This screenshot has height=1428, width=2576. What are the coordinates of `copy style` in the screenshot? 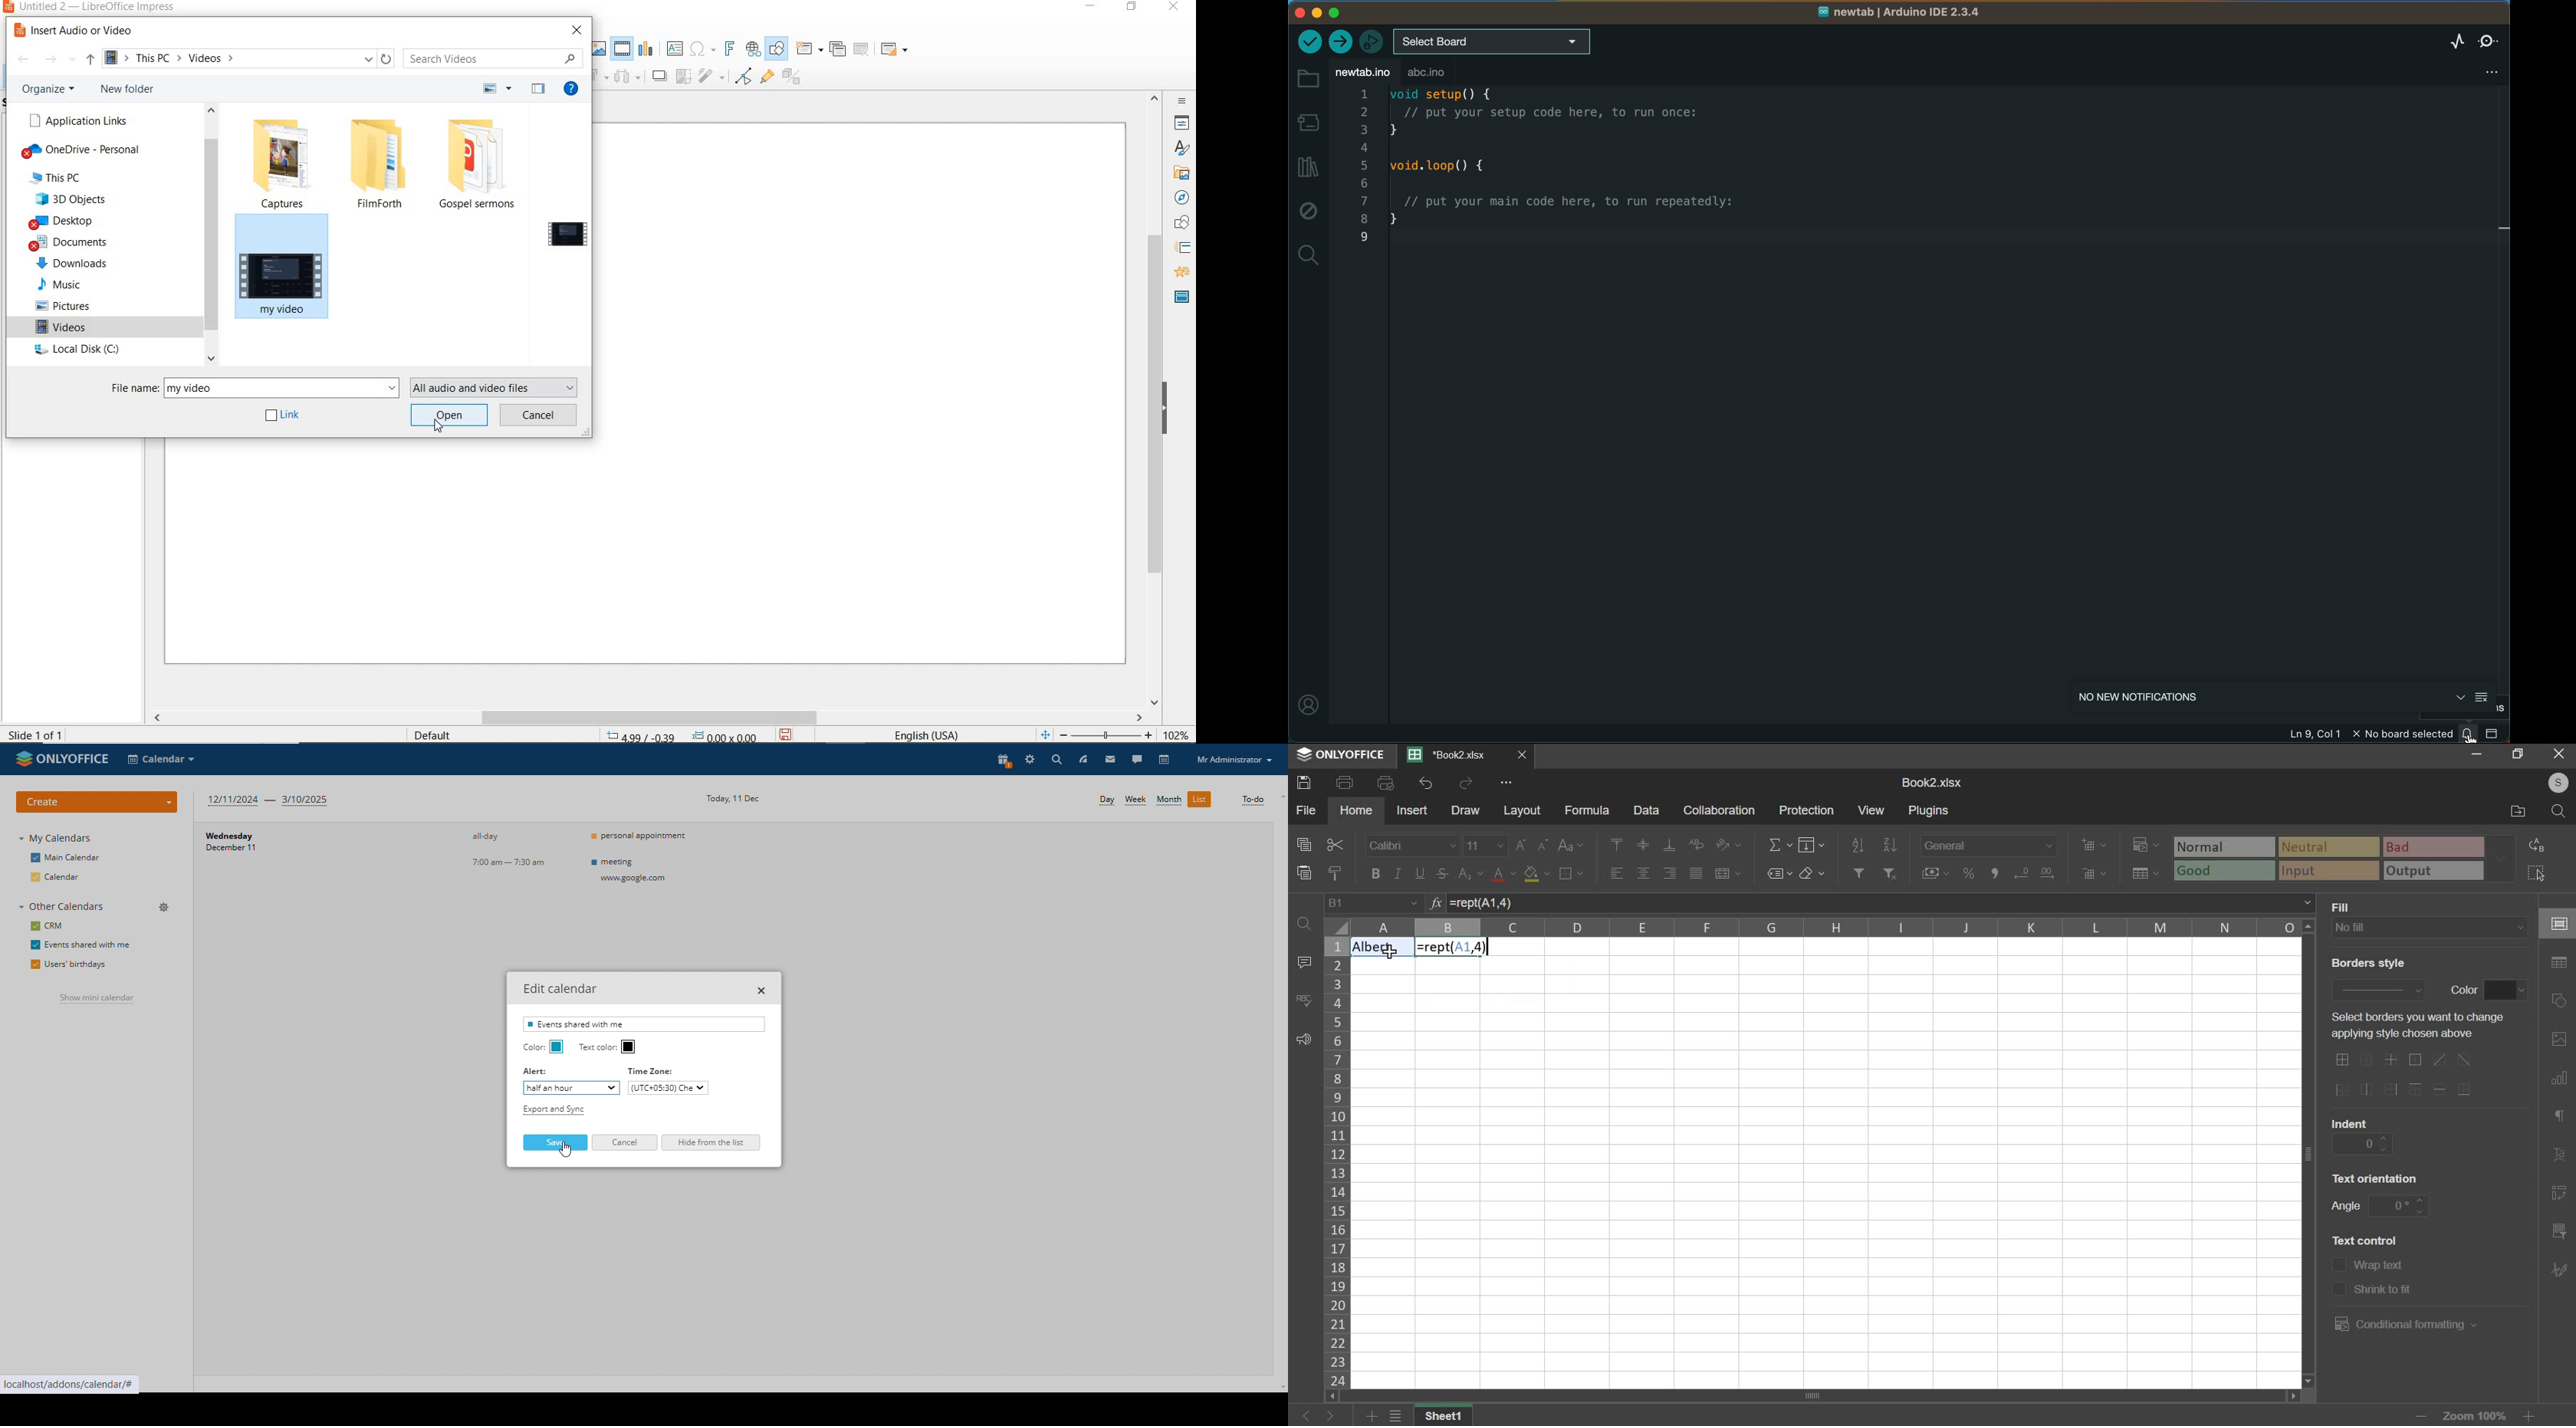 It's located at (1334, 872).